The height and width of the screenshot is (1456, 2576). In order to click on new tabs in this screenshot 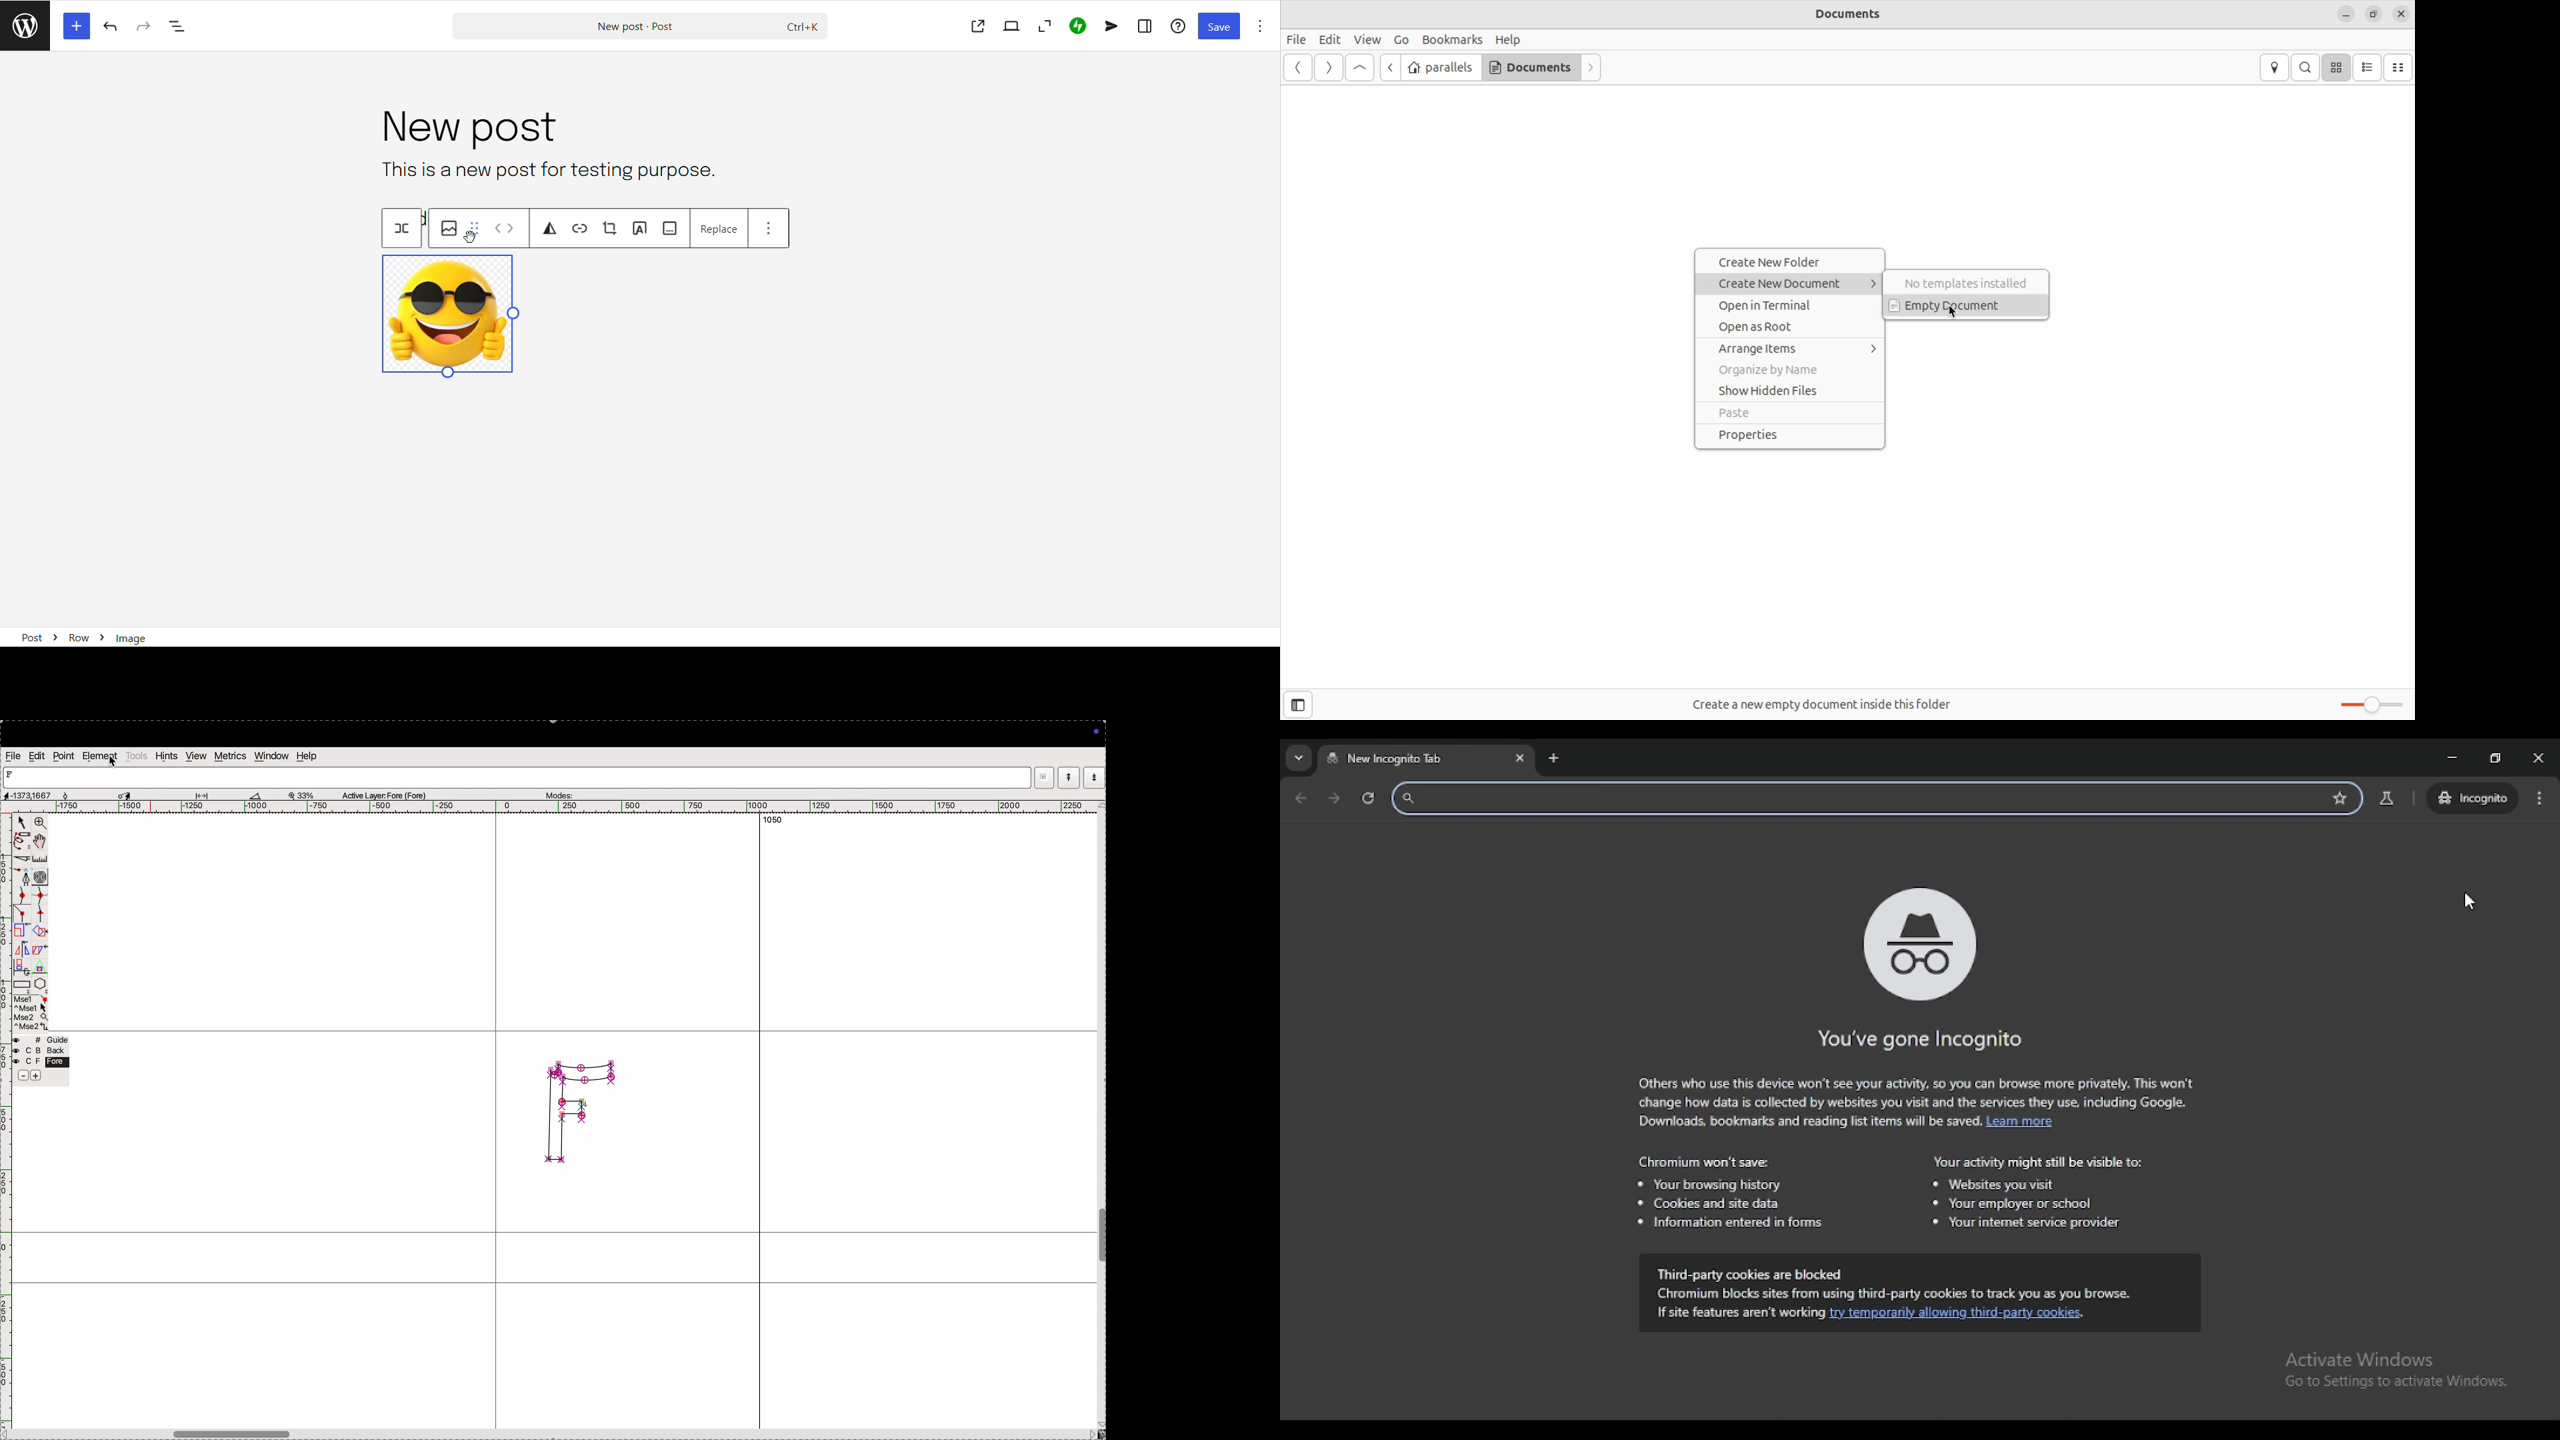, I will do `click(1553, 758)`.